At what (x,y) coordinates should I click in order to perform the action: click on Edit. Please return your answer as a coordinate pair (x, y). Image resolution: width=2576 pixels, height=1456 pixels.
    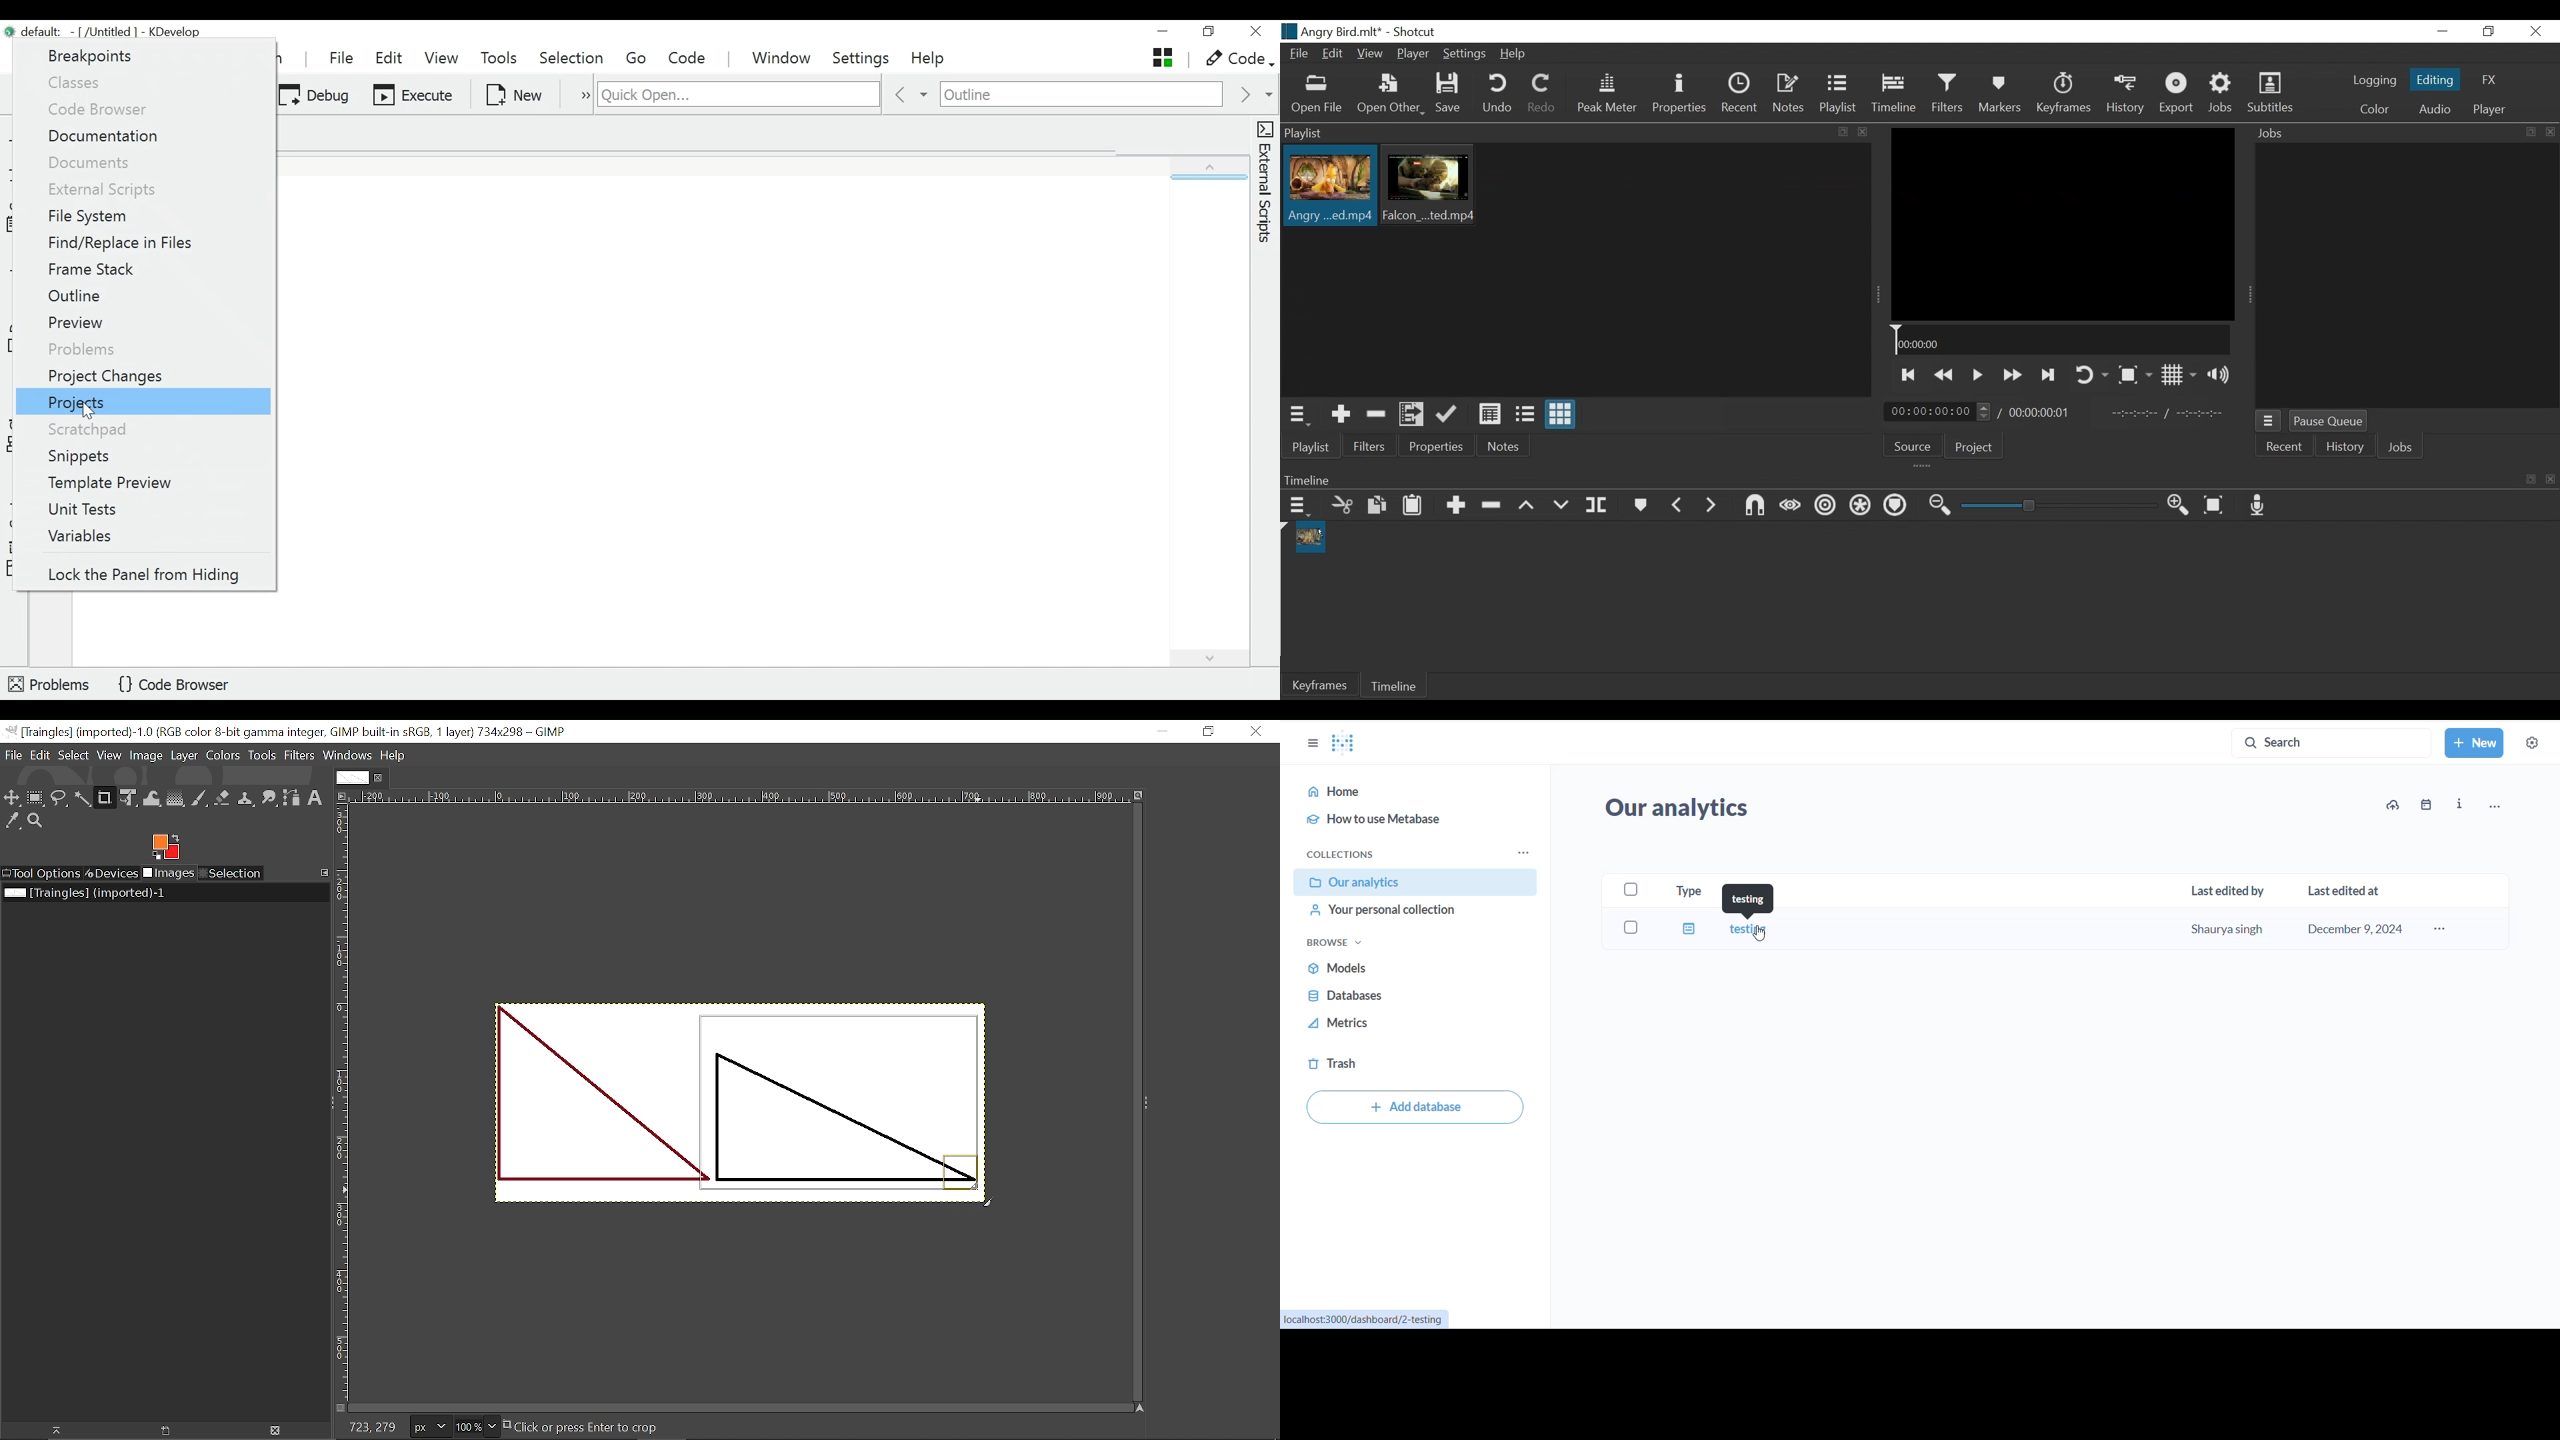
    Looking at the image, I should click on (42, 756).